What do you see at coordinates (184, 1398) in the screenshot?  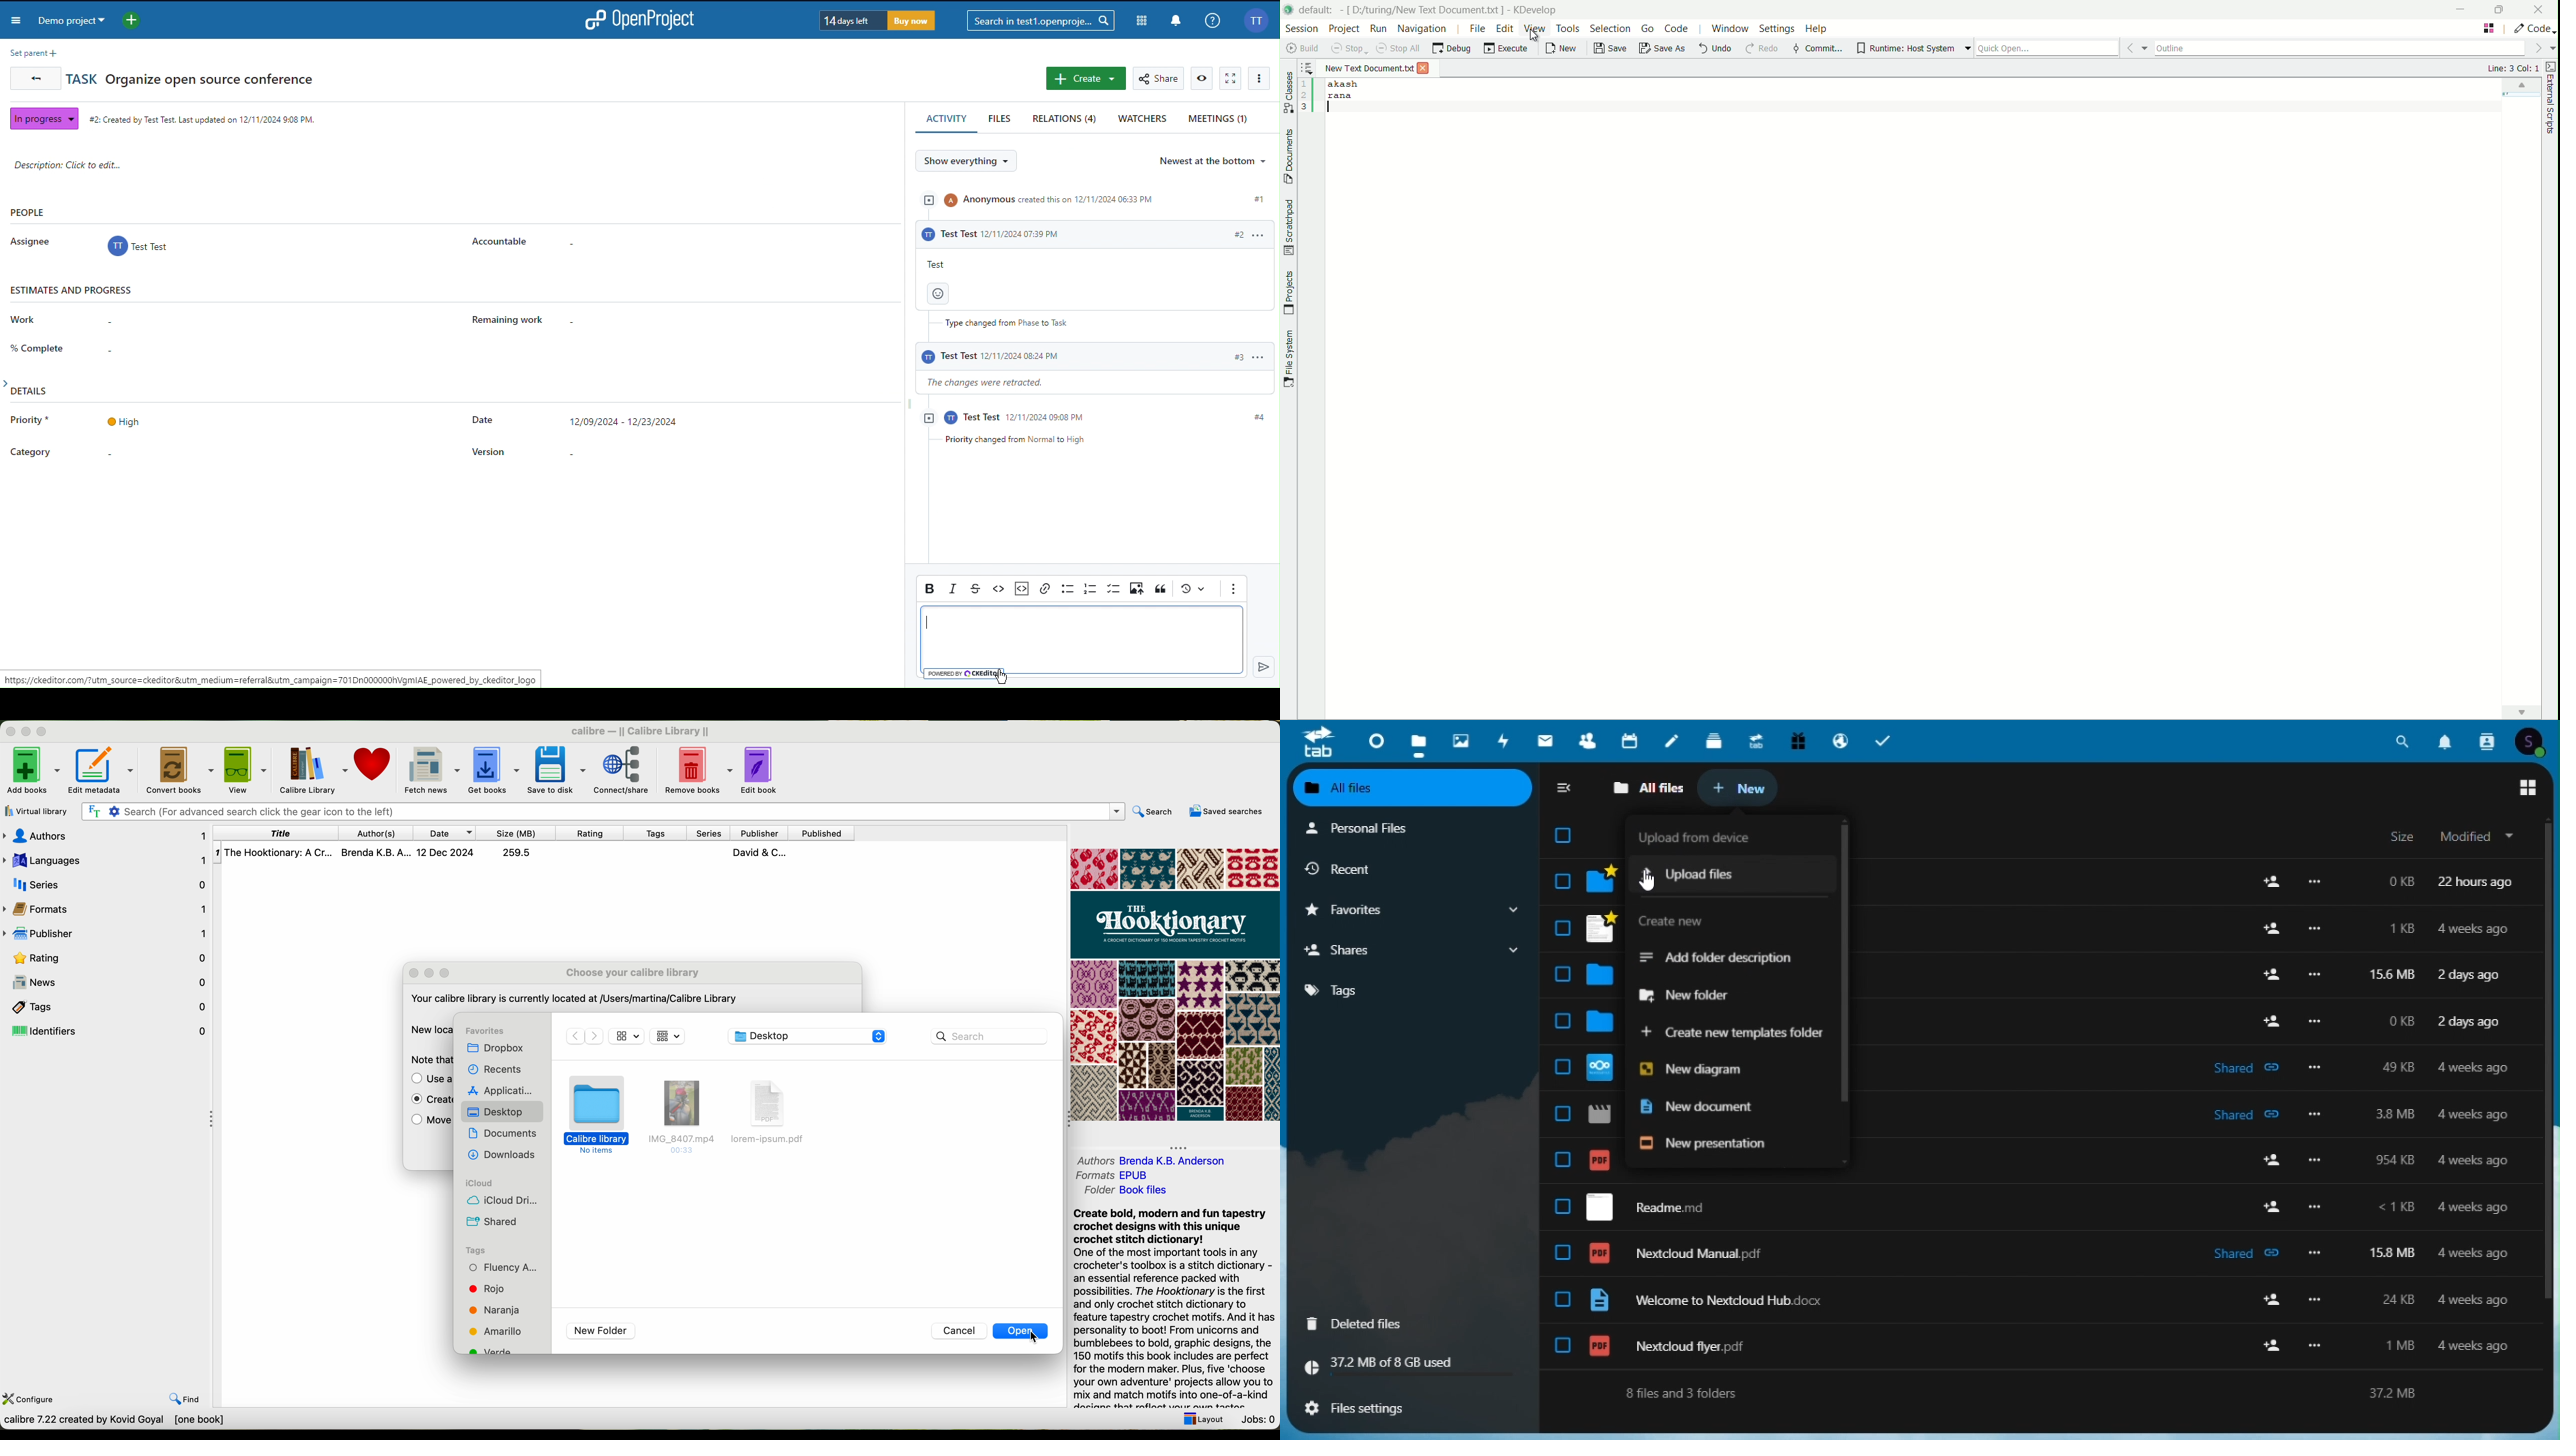 I see `find` at bounding box center [184, 1398].